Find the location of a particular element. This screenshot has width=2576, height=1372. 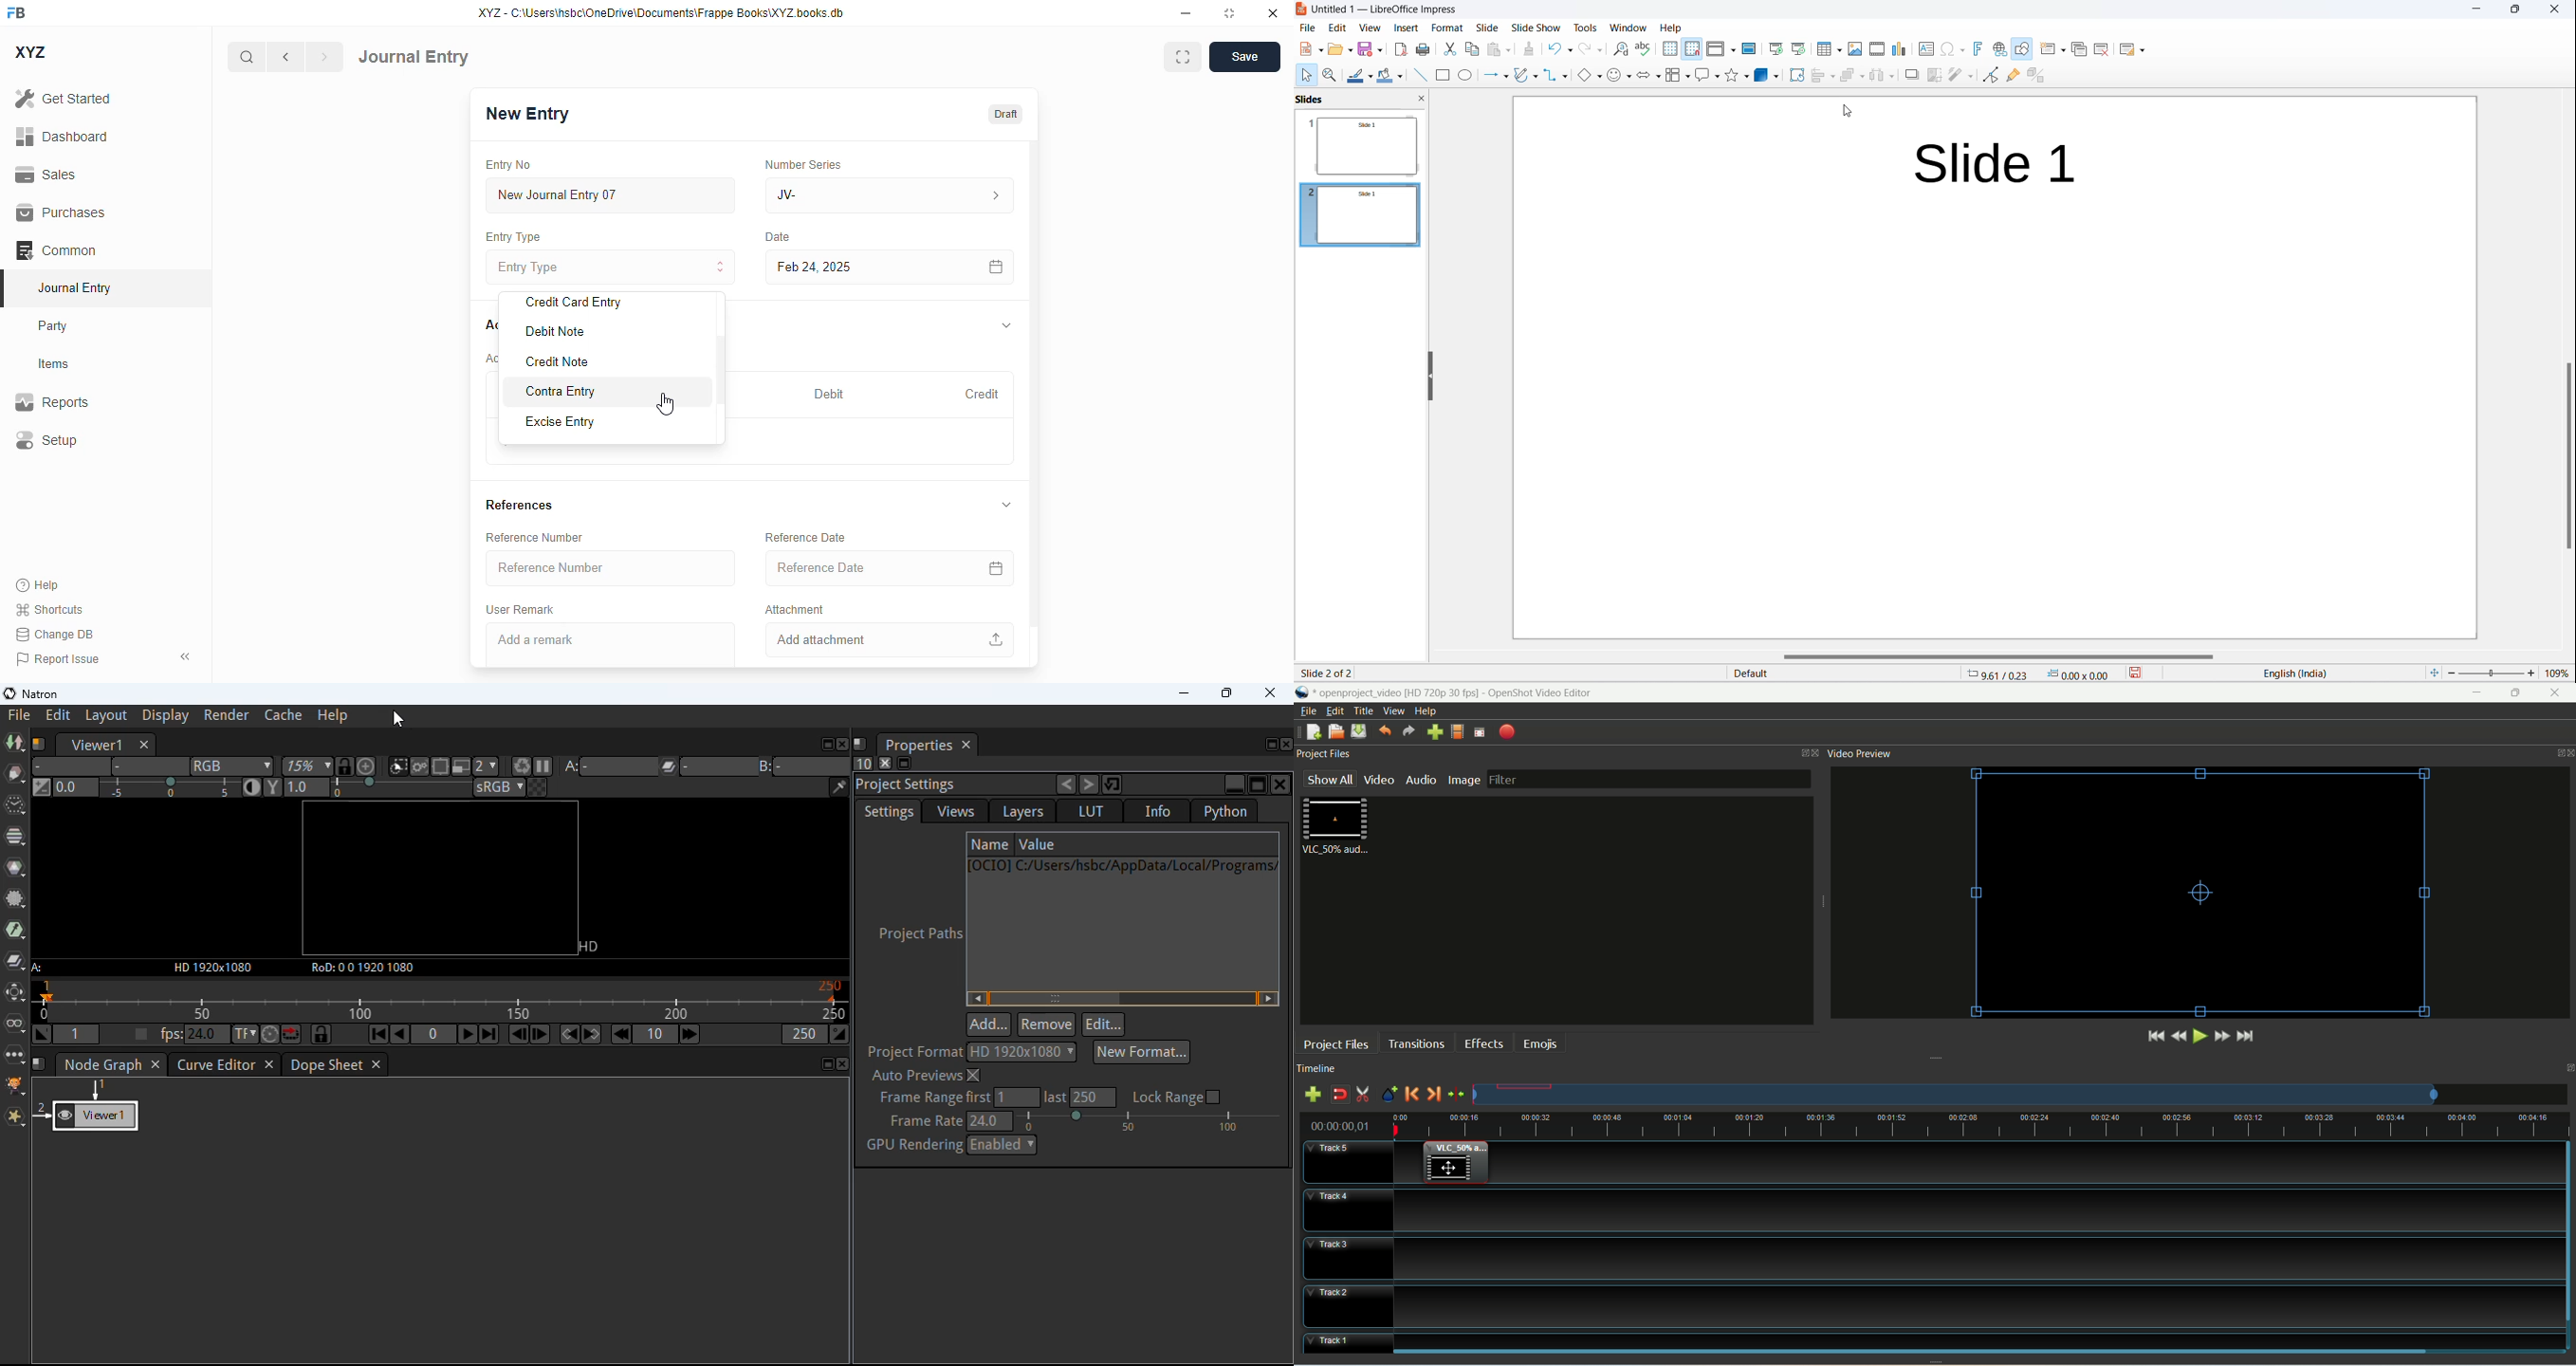

next is located at coordinates (325, 57).